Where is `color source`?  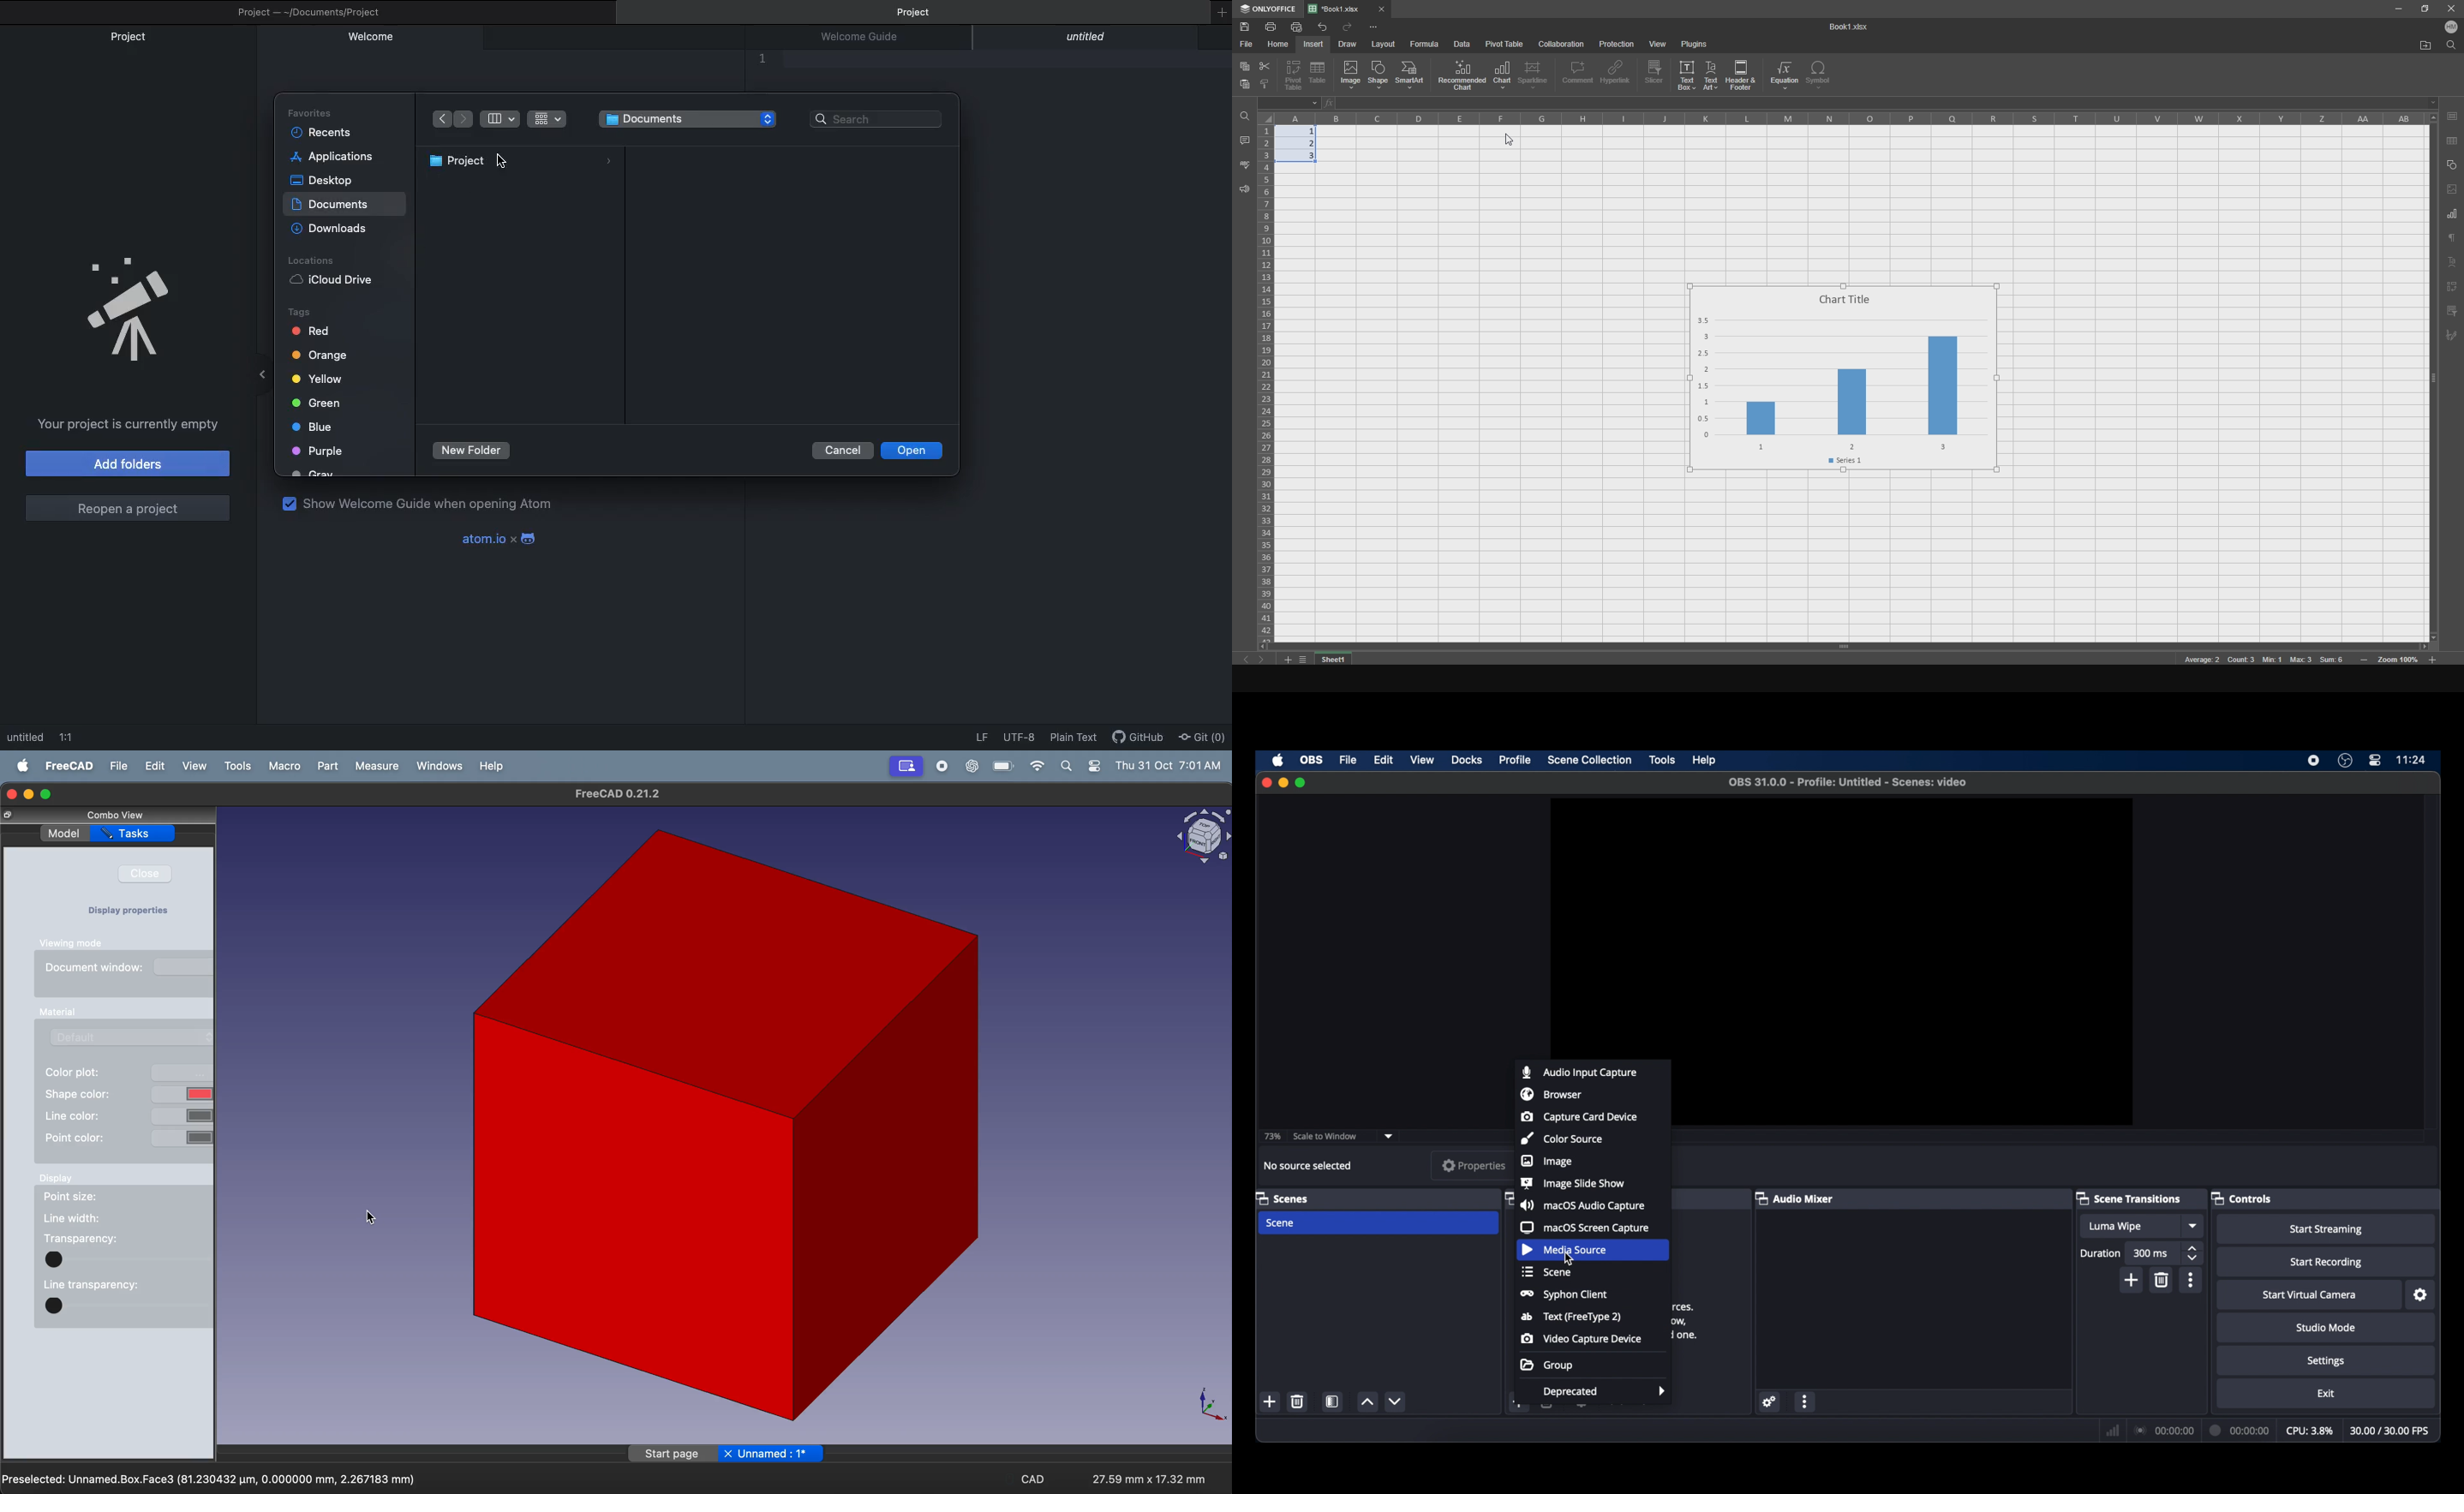 color source is located at coordinates (1563, 1139).